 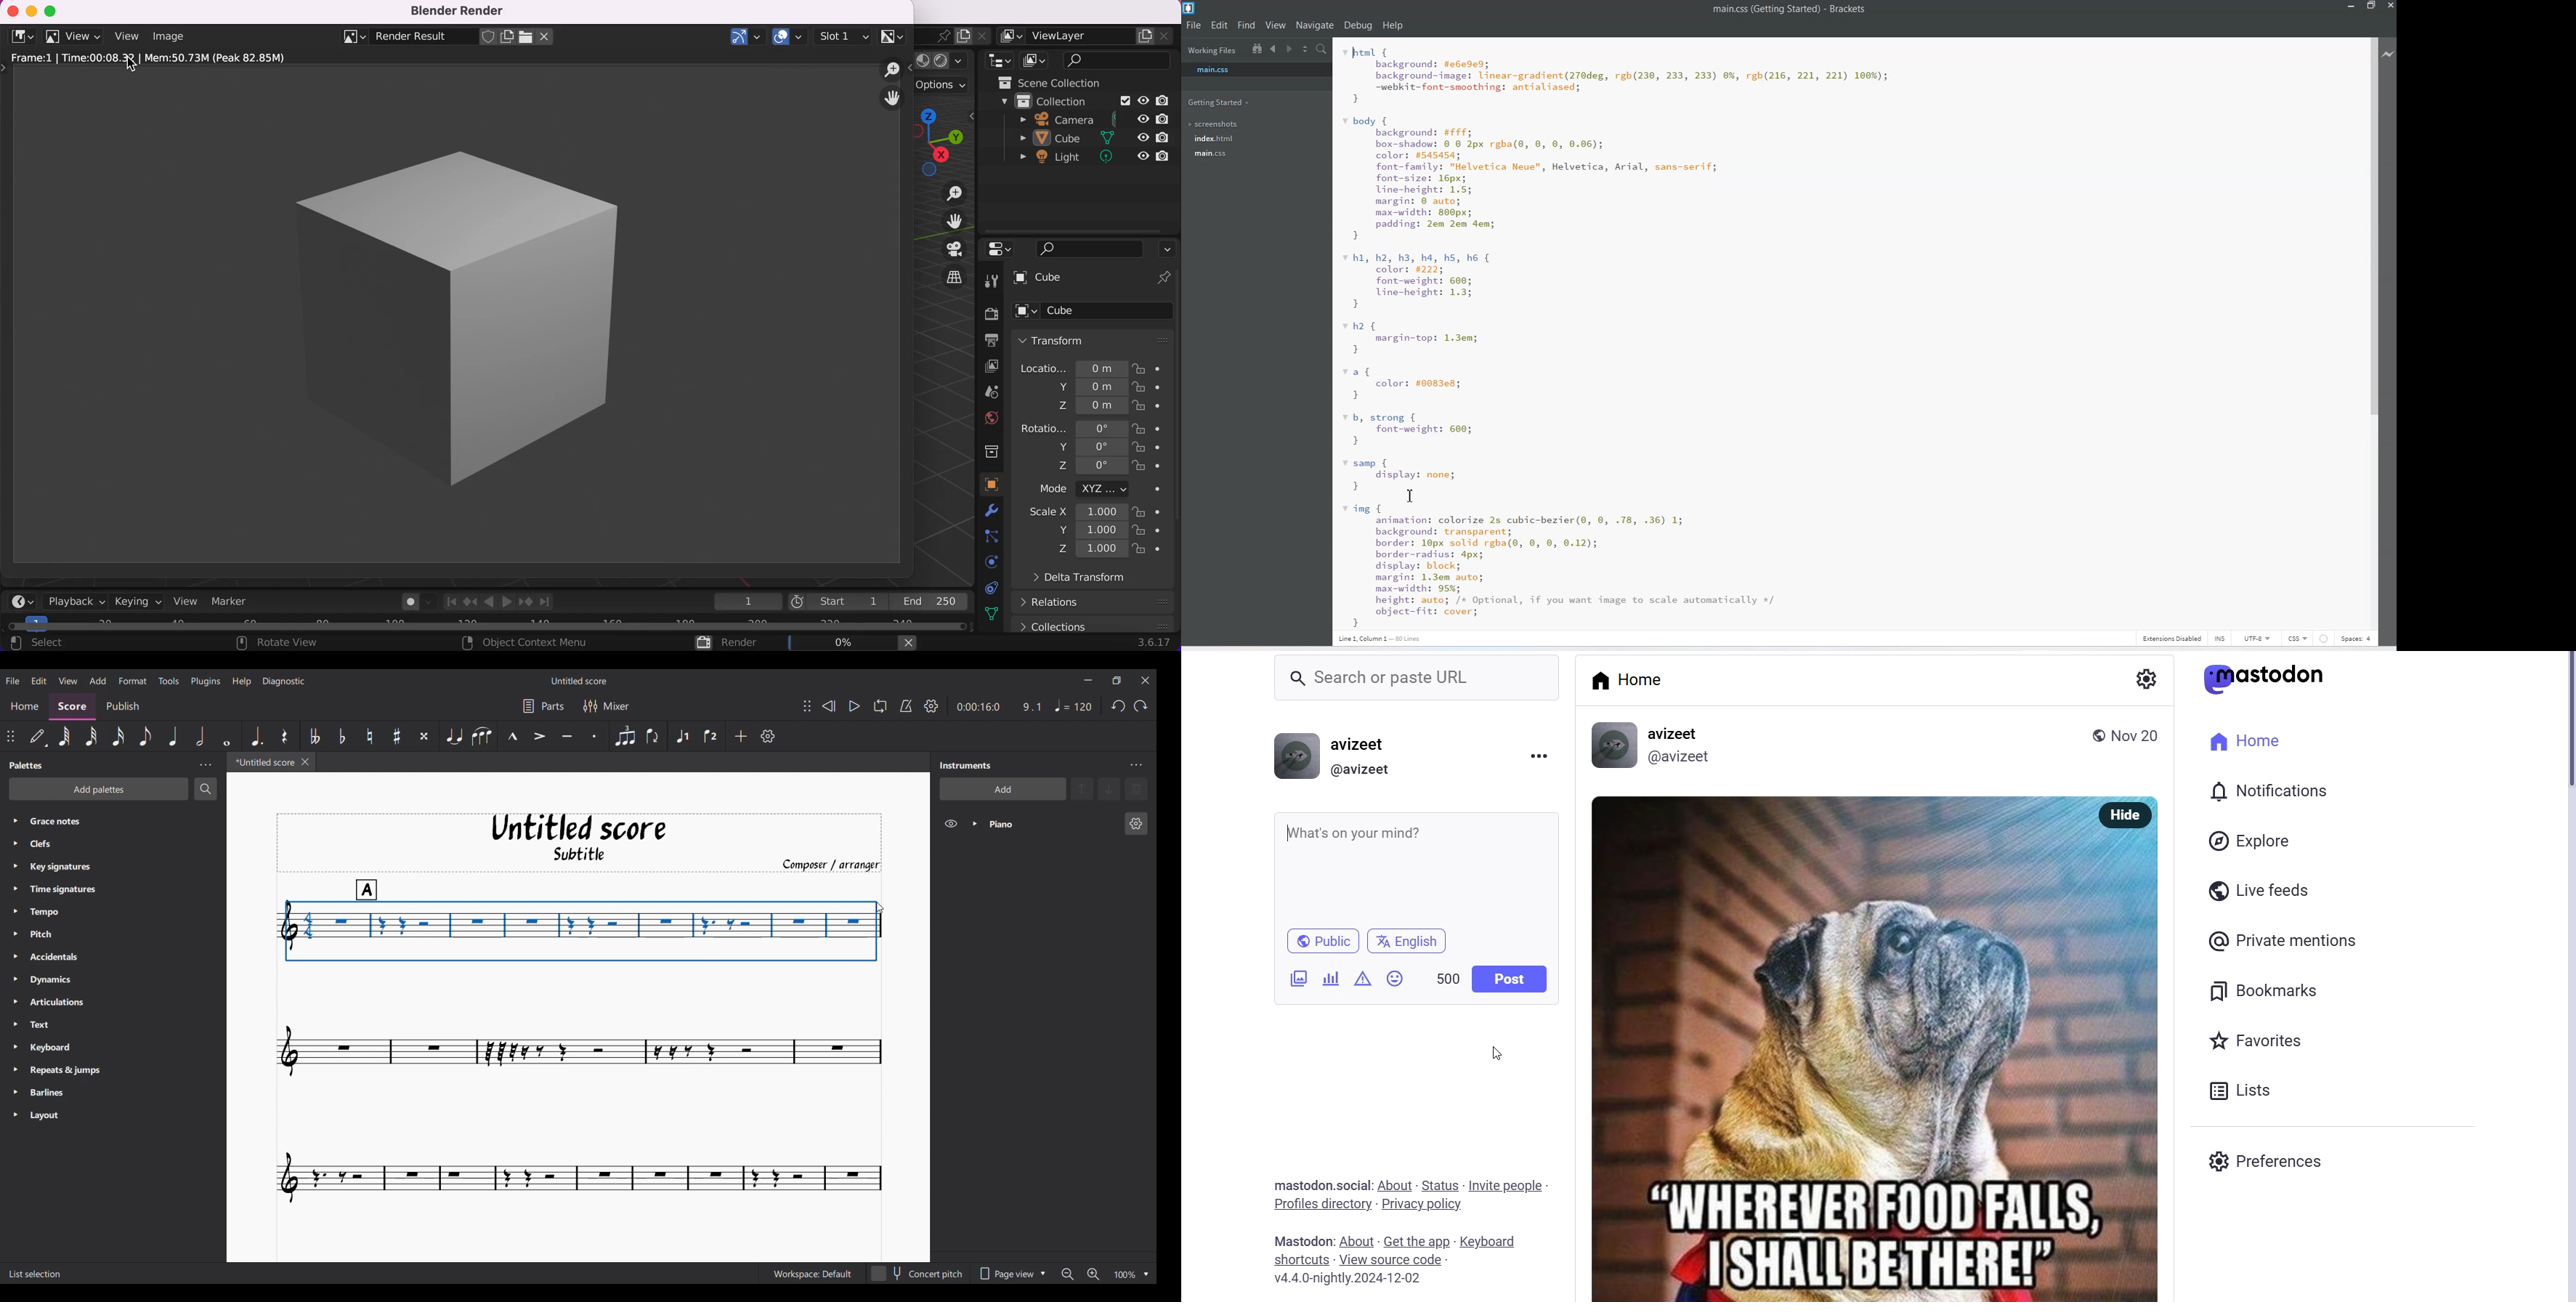 What do you see at coordinates (1096, 625) in the screenshot?
I see `collections` at bounding box center [1096, 625].